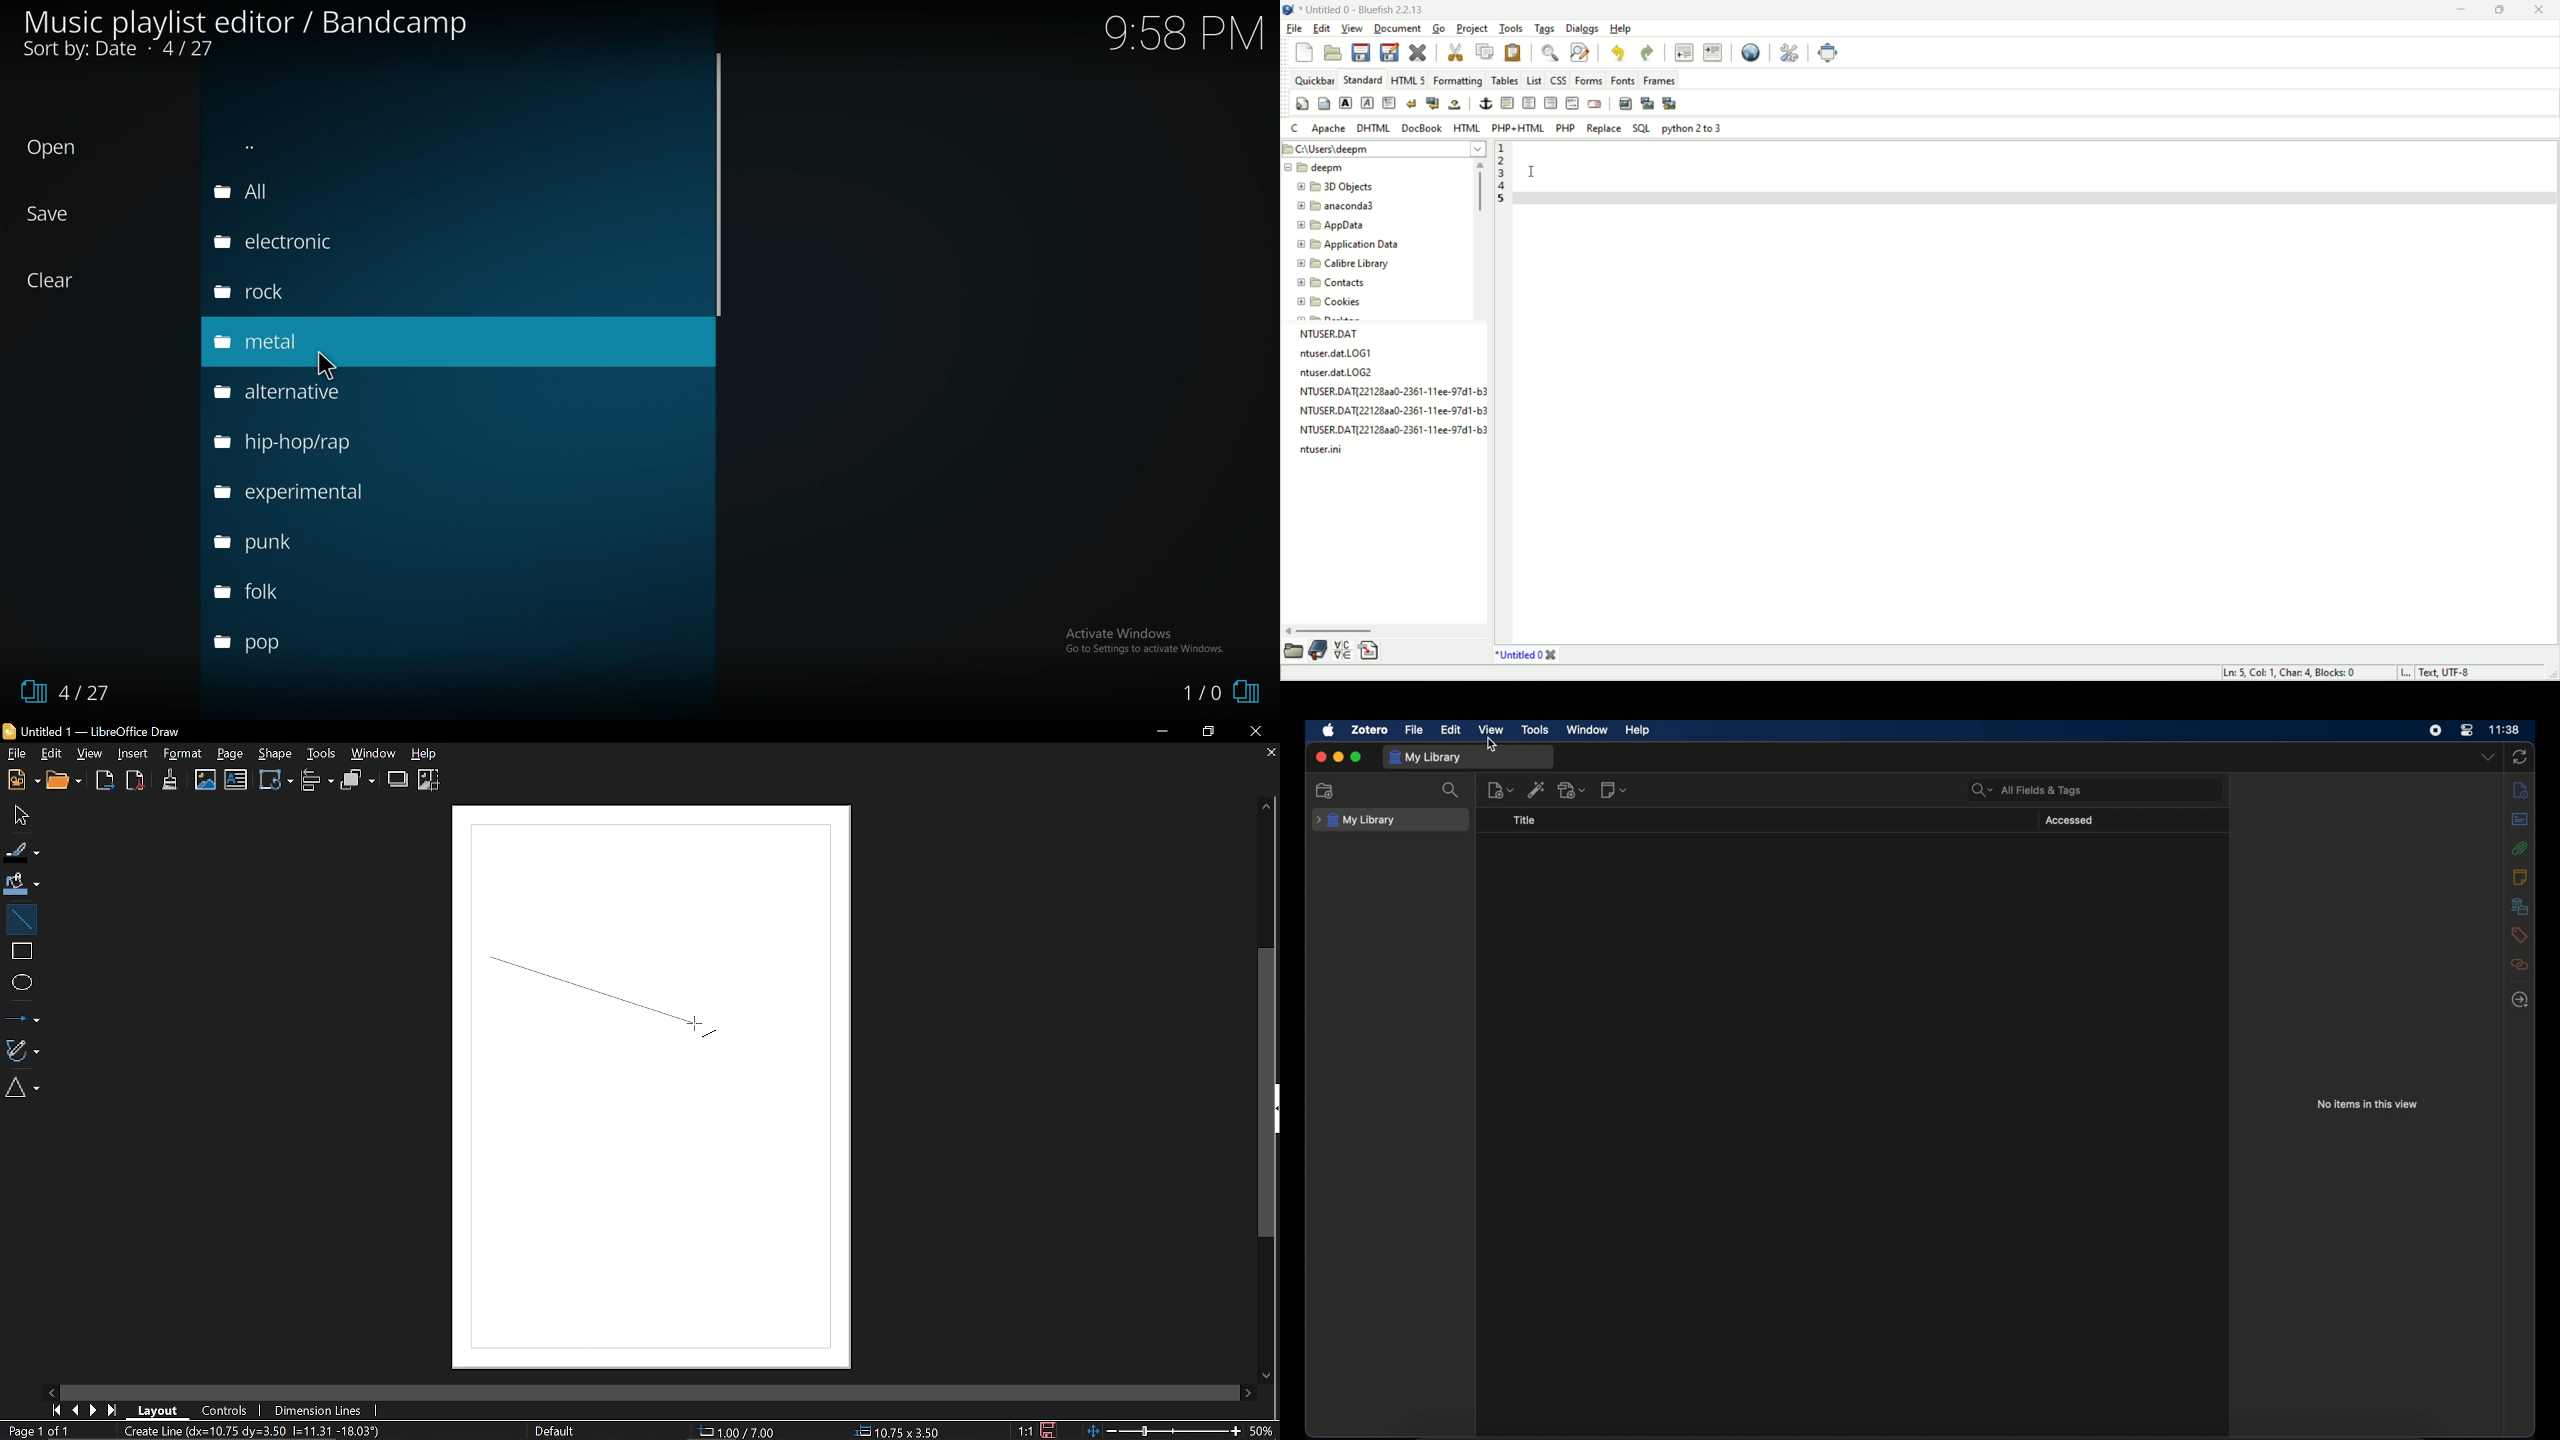  What do you see at coordinates (2520, 935) in the screenshot?
I see `tags` at bounding box center [2520, 935].